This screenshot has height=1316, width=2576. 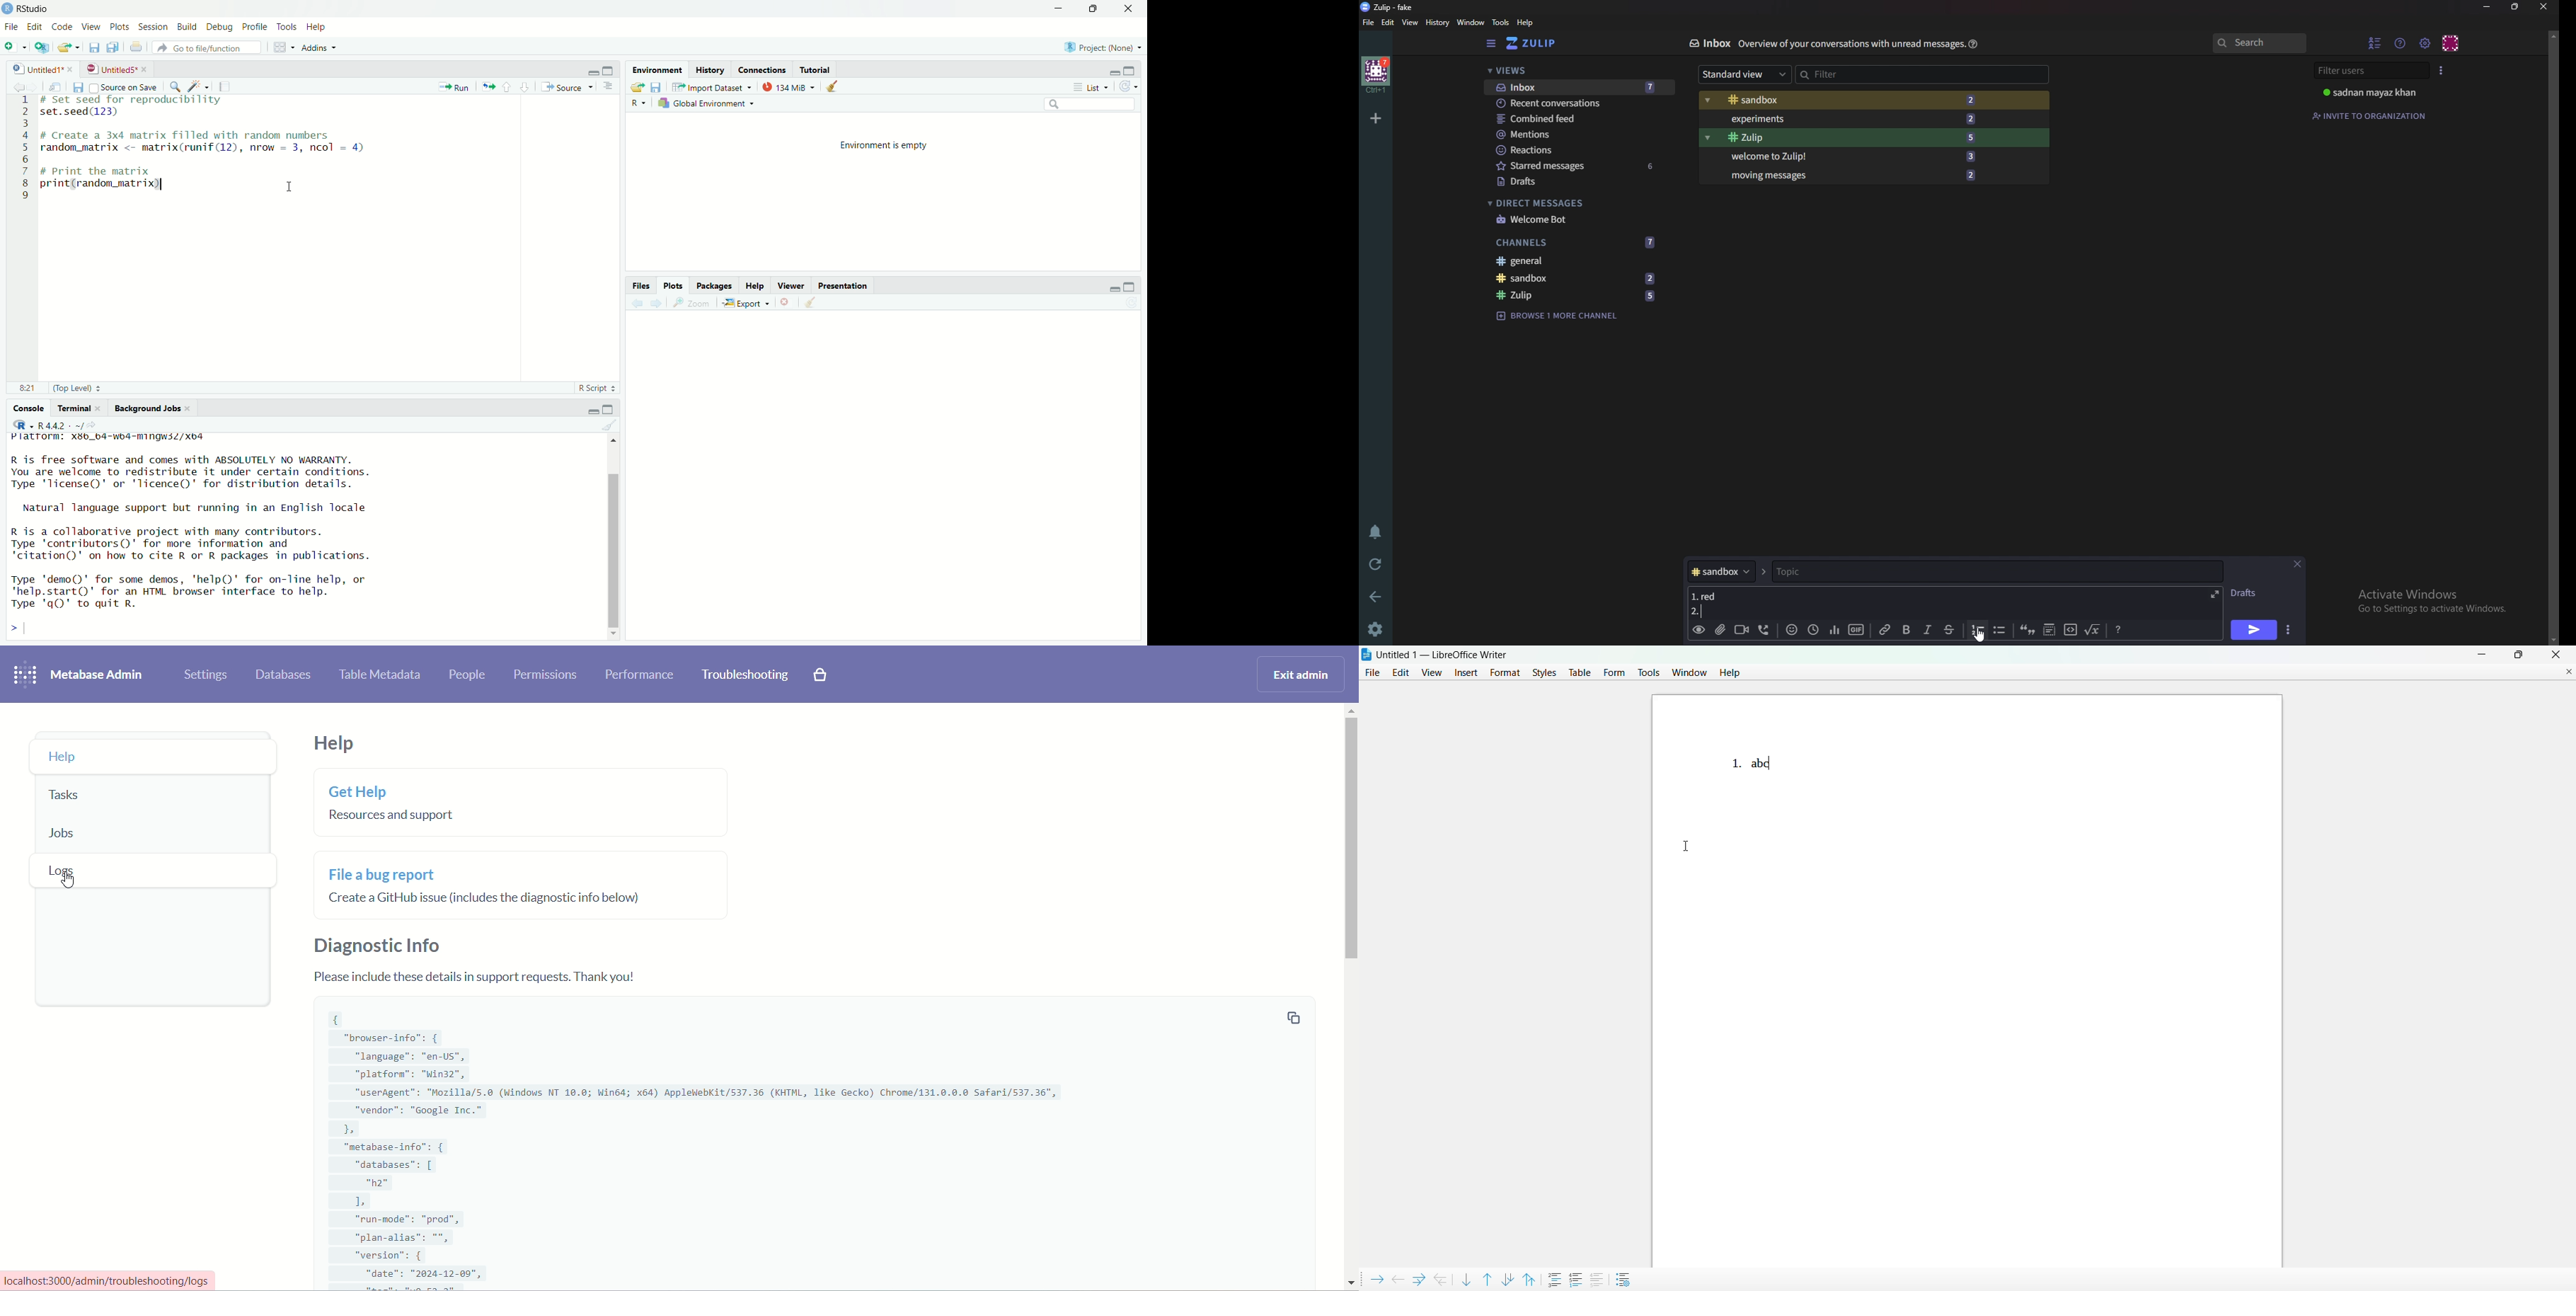 I want to click on Run, so click(x=454, y=87).